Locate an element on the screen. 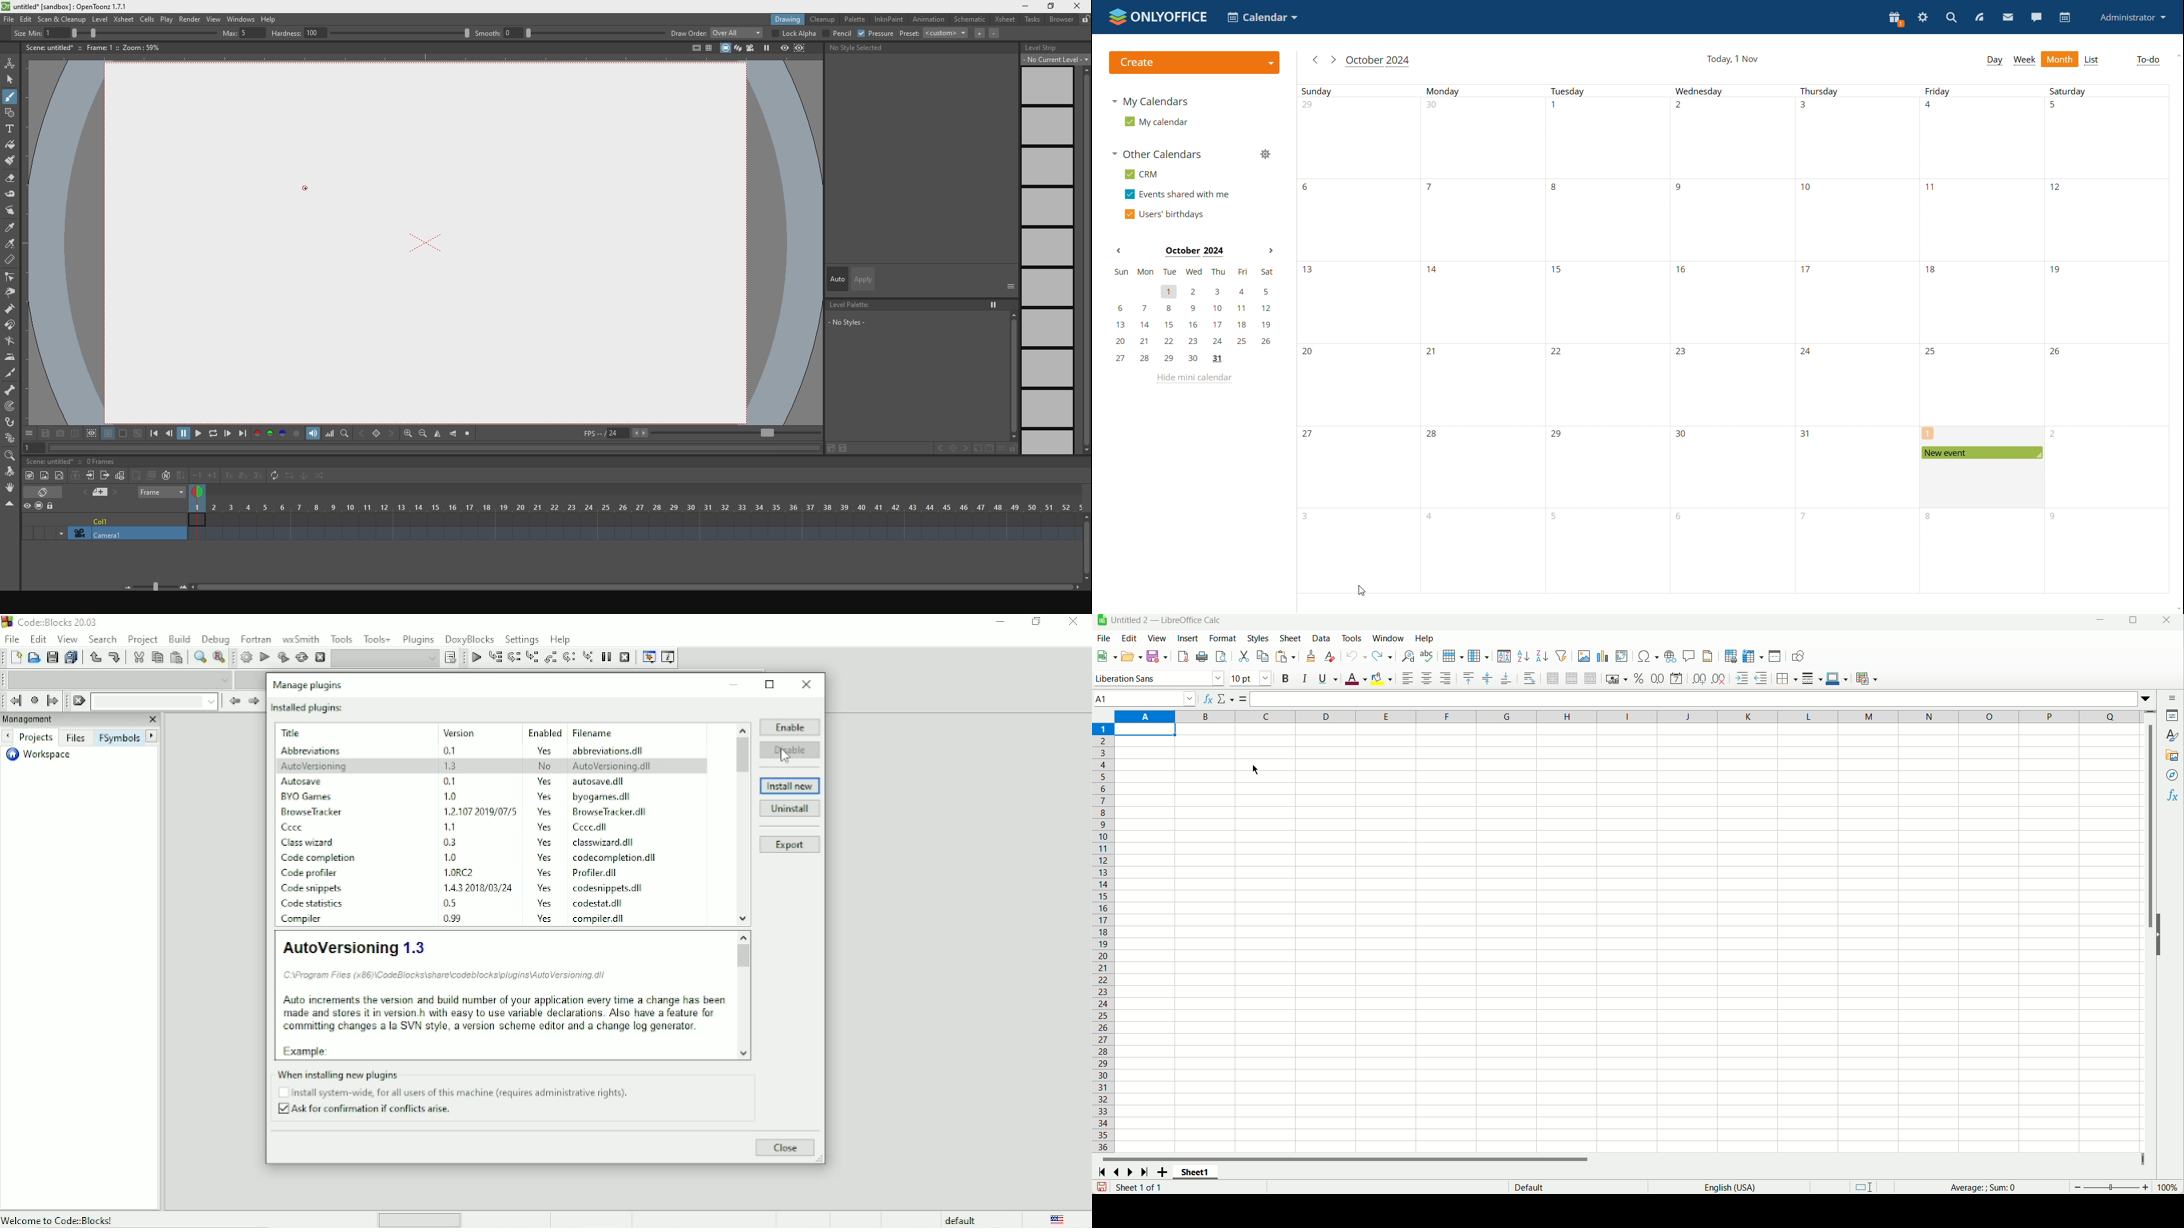 This screenshot has height=1232, width=2184. Show draw functions is located at coordinates (1800, 656).